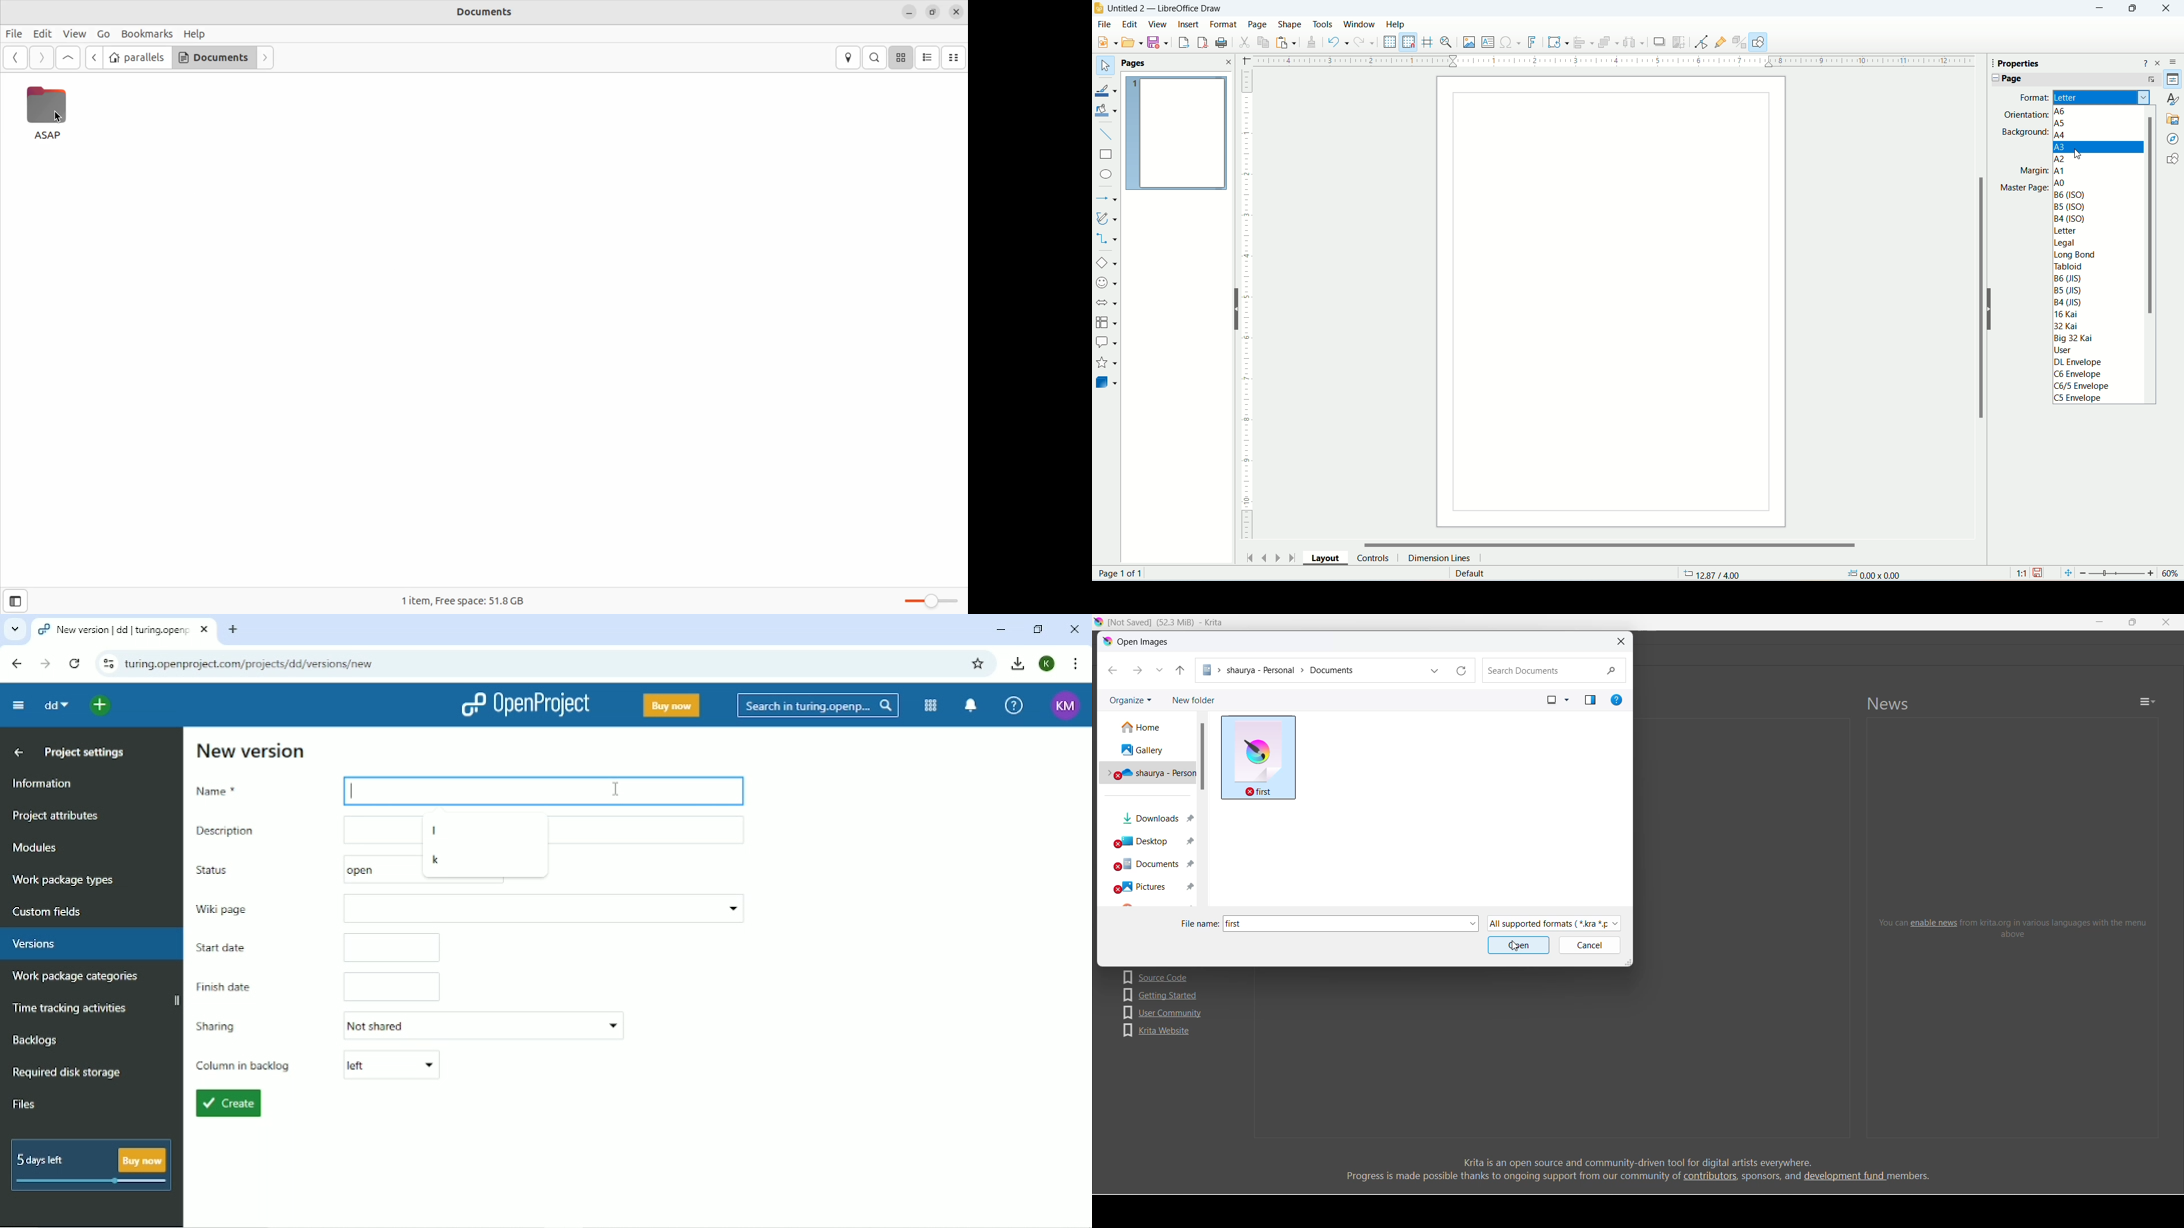 The height and width of the screenshot is (1232, 2184). Describe the element at coordinates (1247, 303) in the screenshot. I see `vertical ruler` at that location.